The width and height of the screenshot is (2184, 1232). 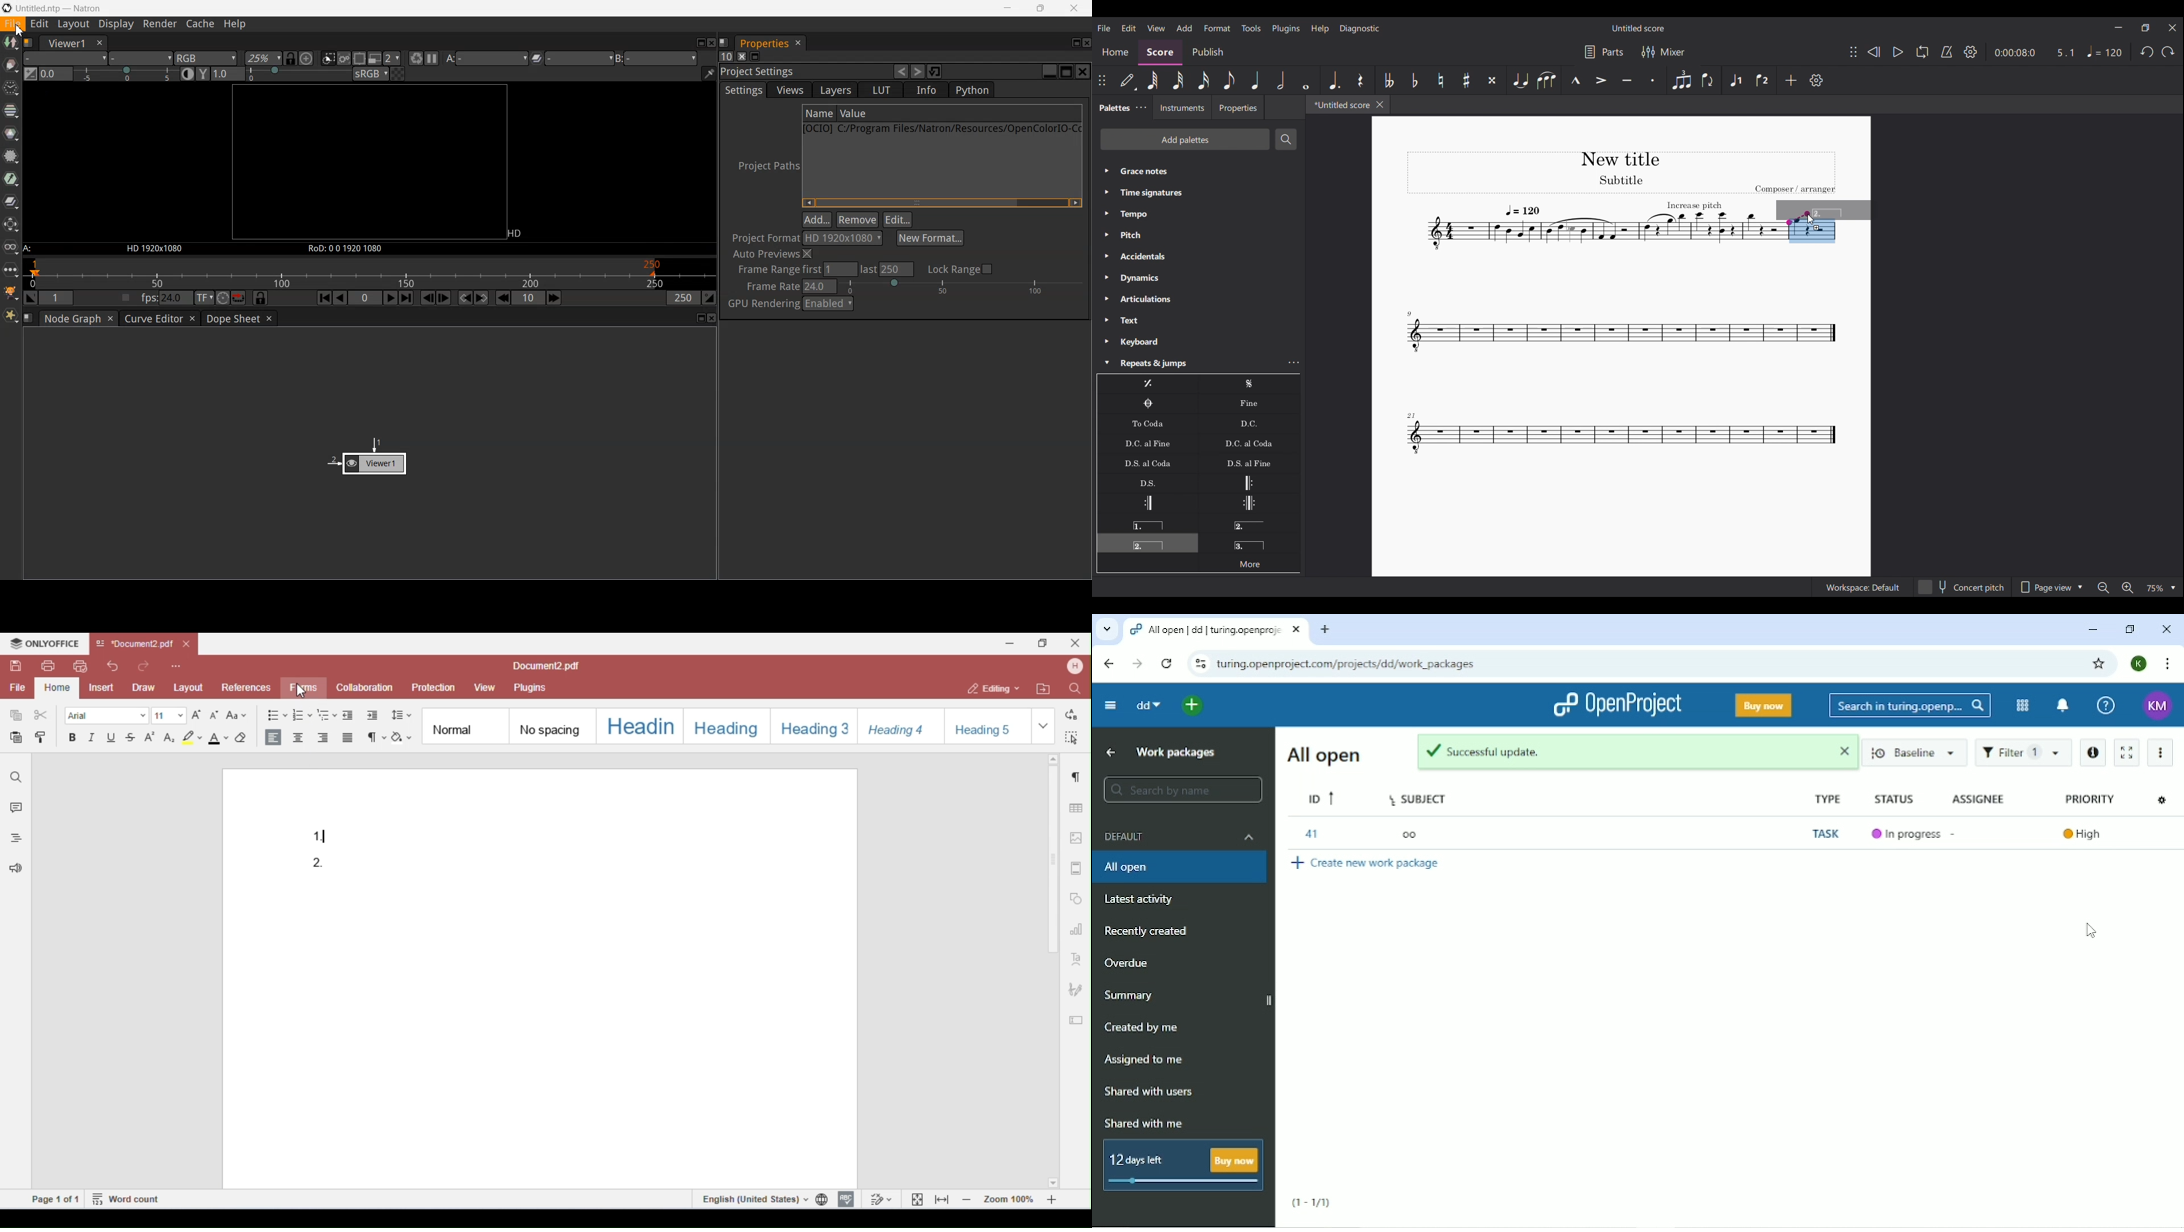 I want to click on Back, so click(x=1108, y=664).